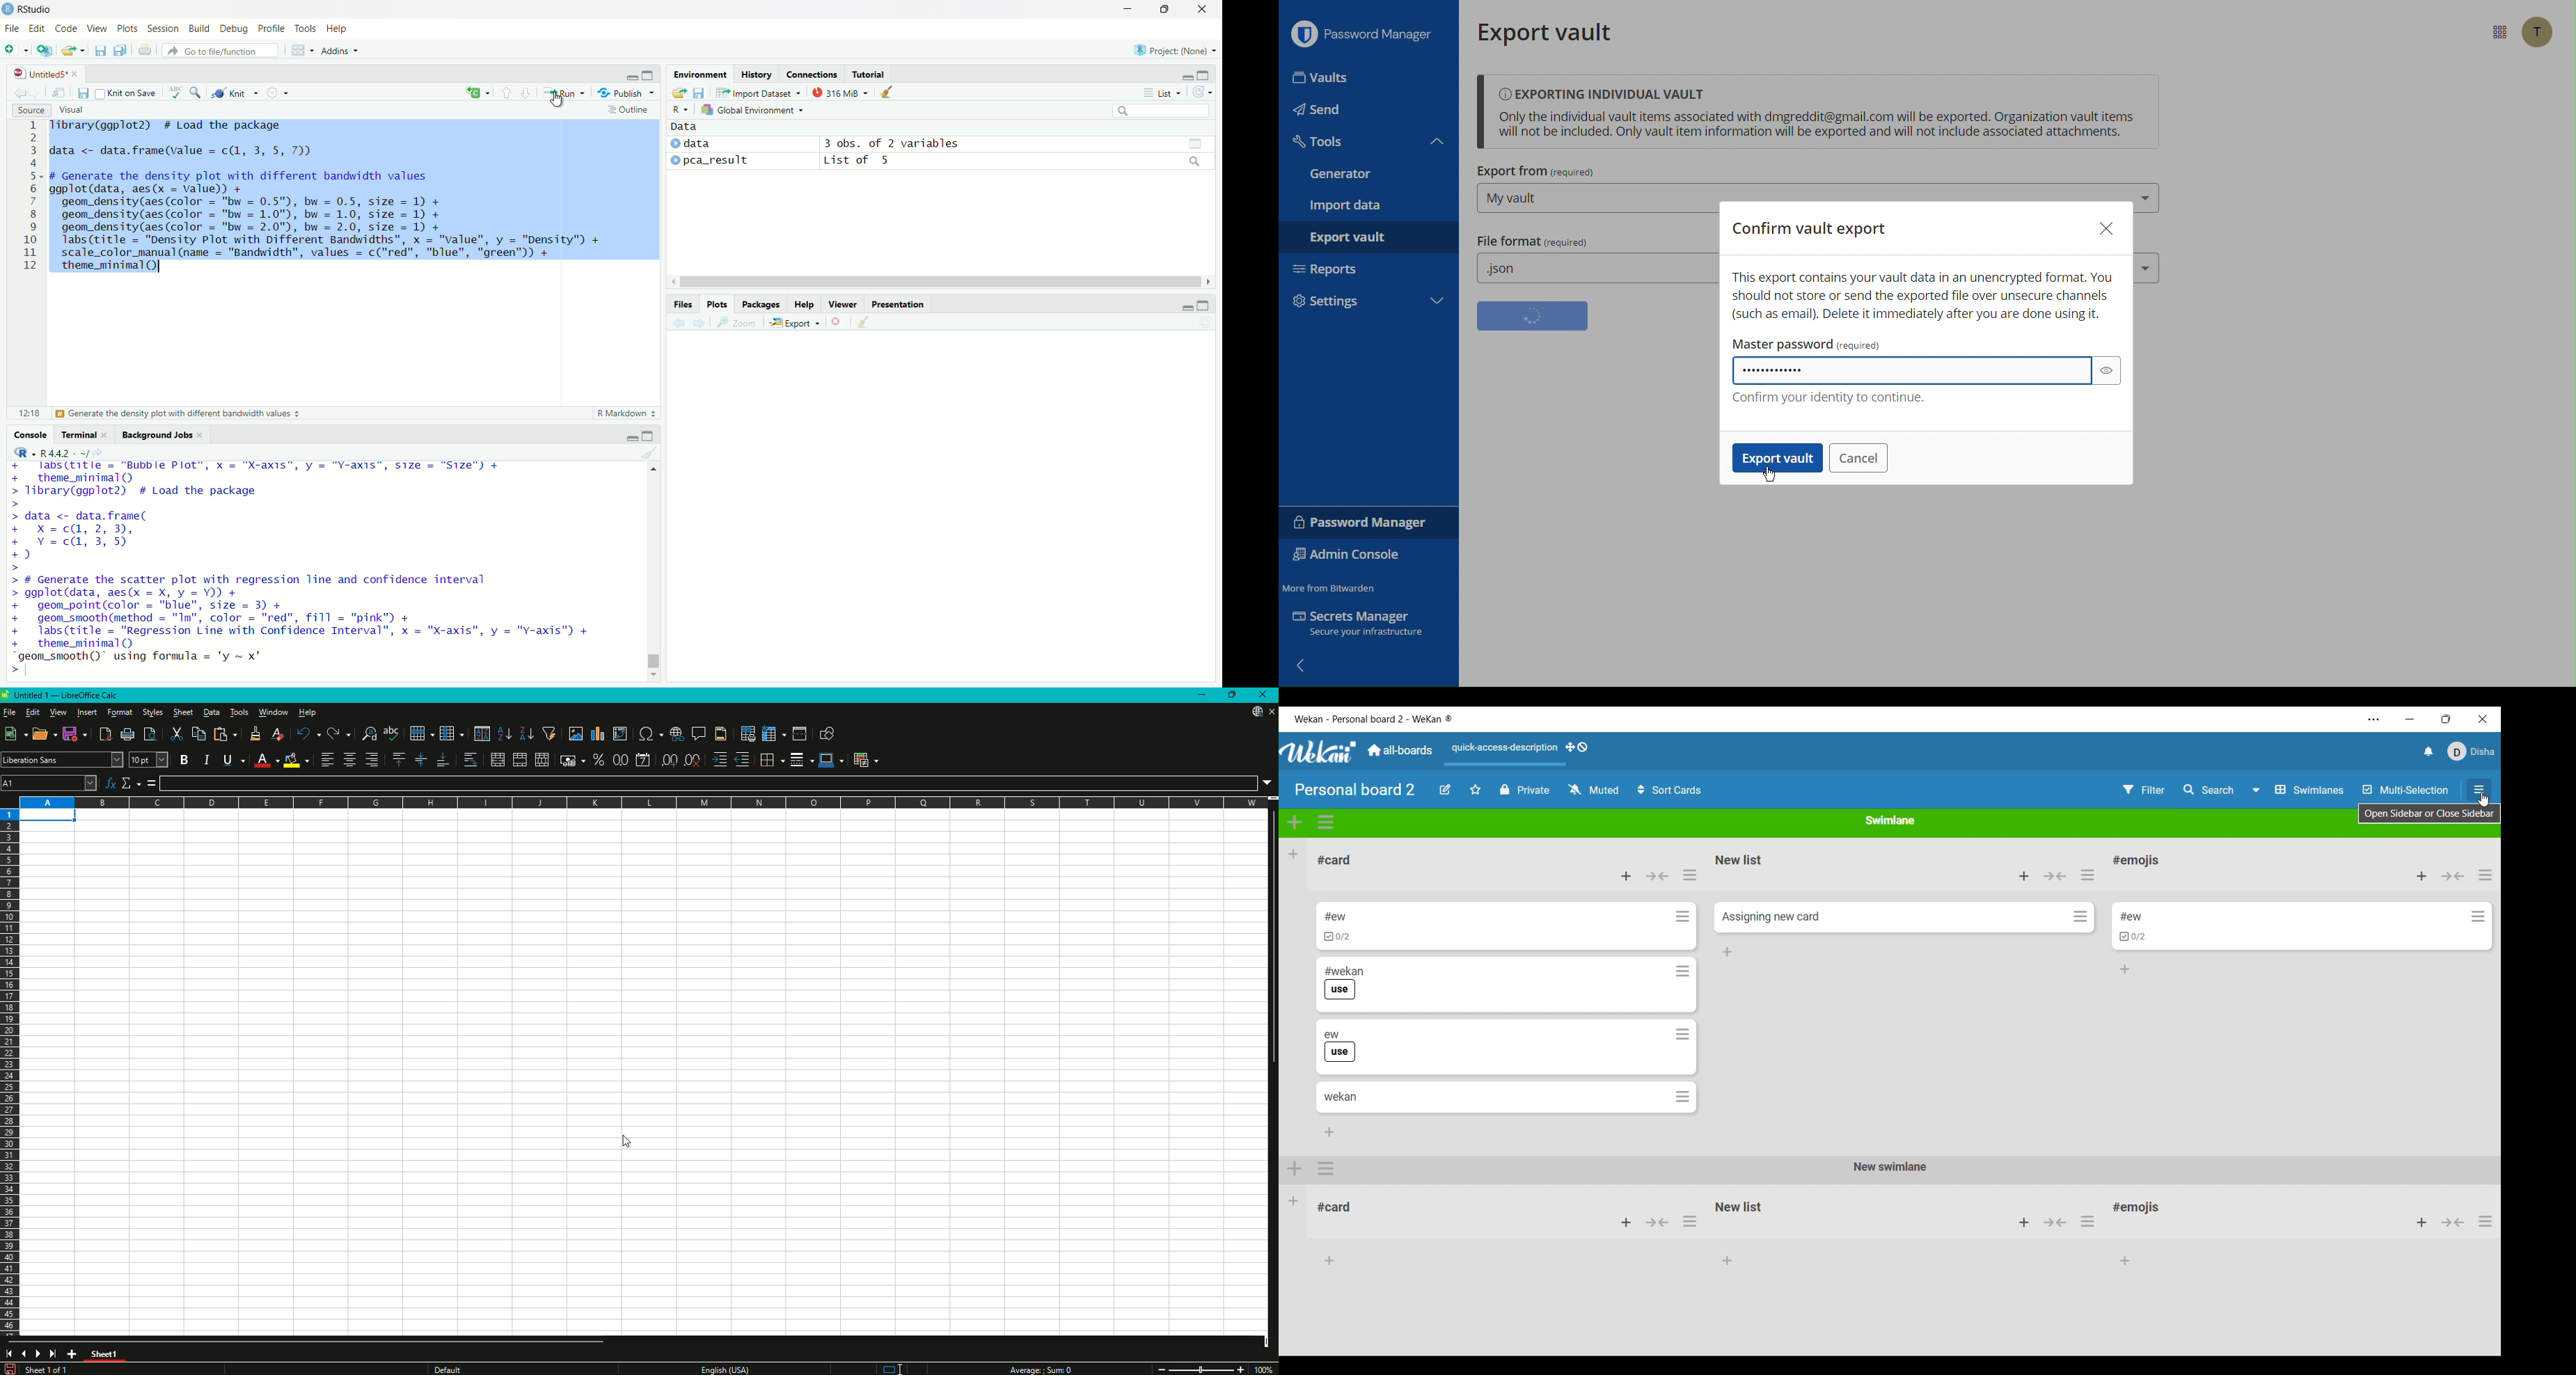  Describe the element at coordinates (654, 570) in the screenshot. I see `vertical scroll bar` at that location.